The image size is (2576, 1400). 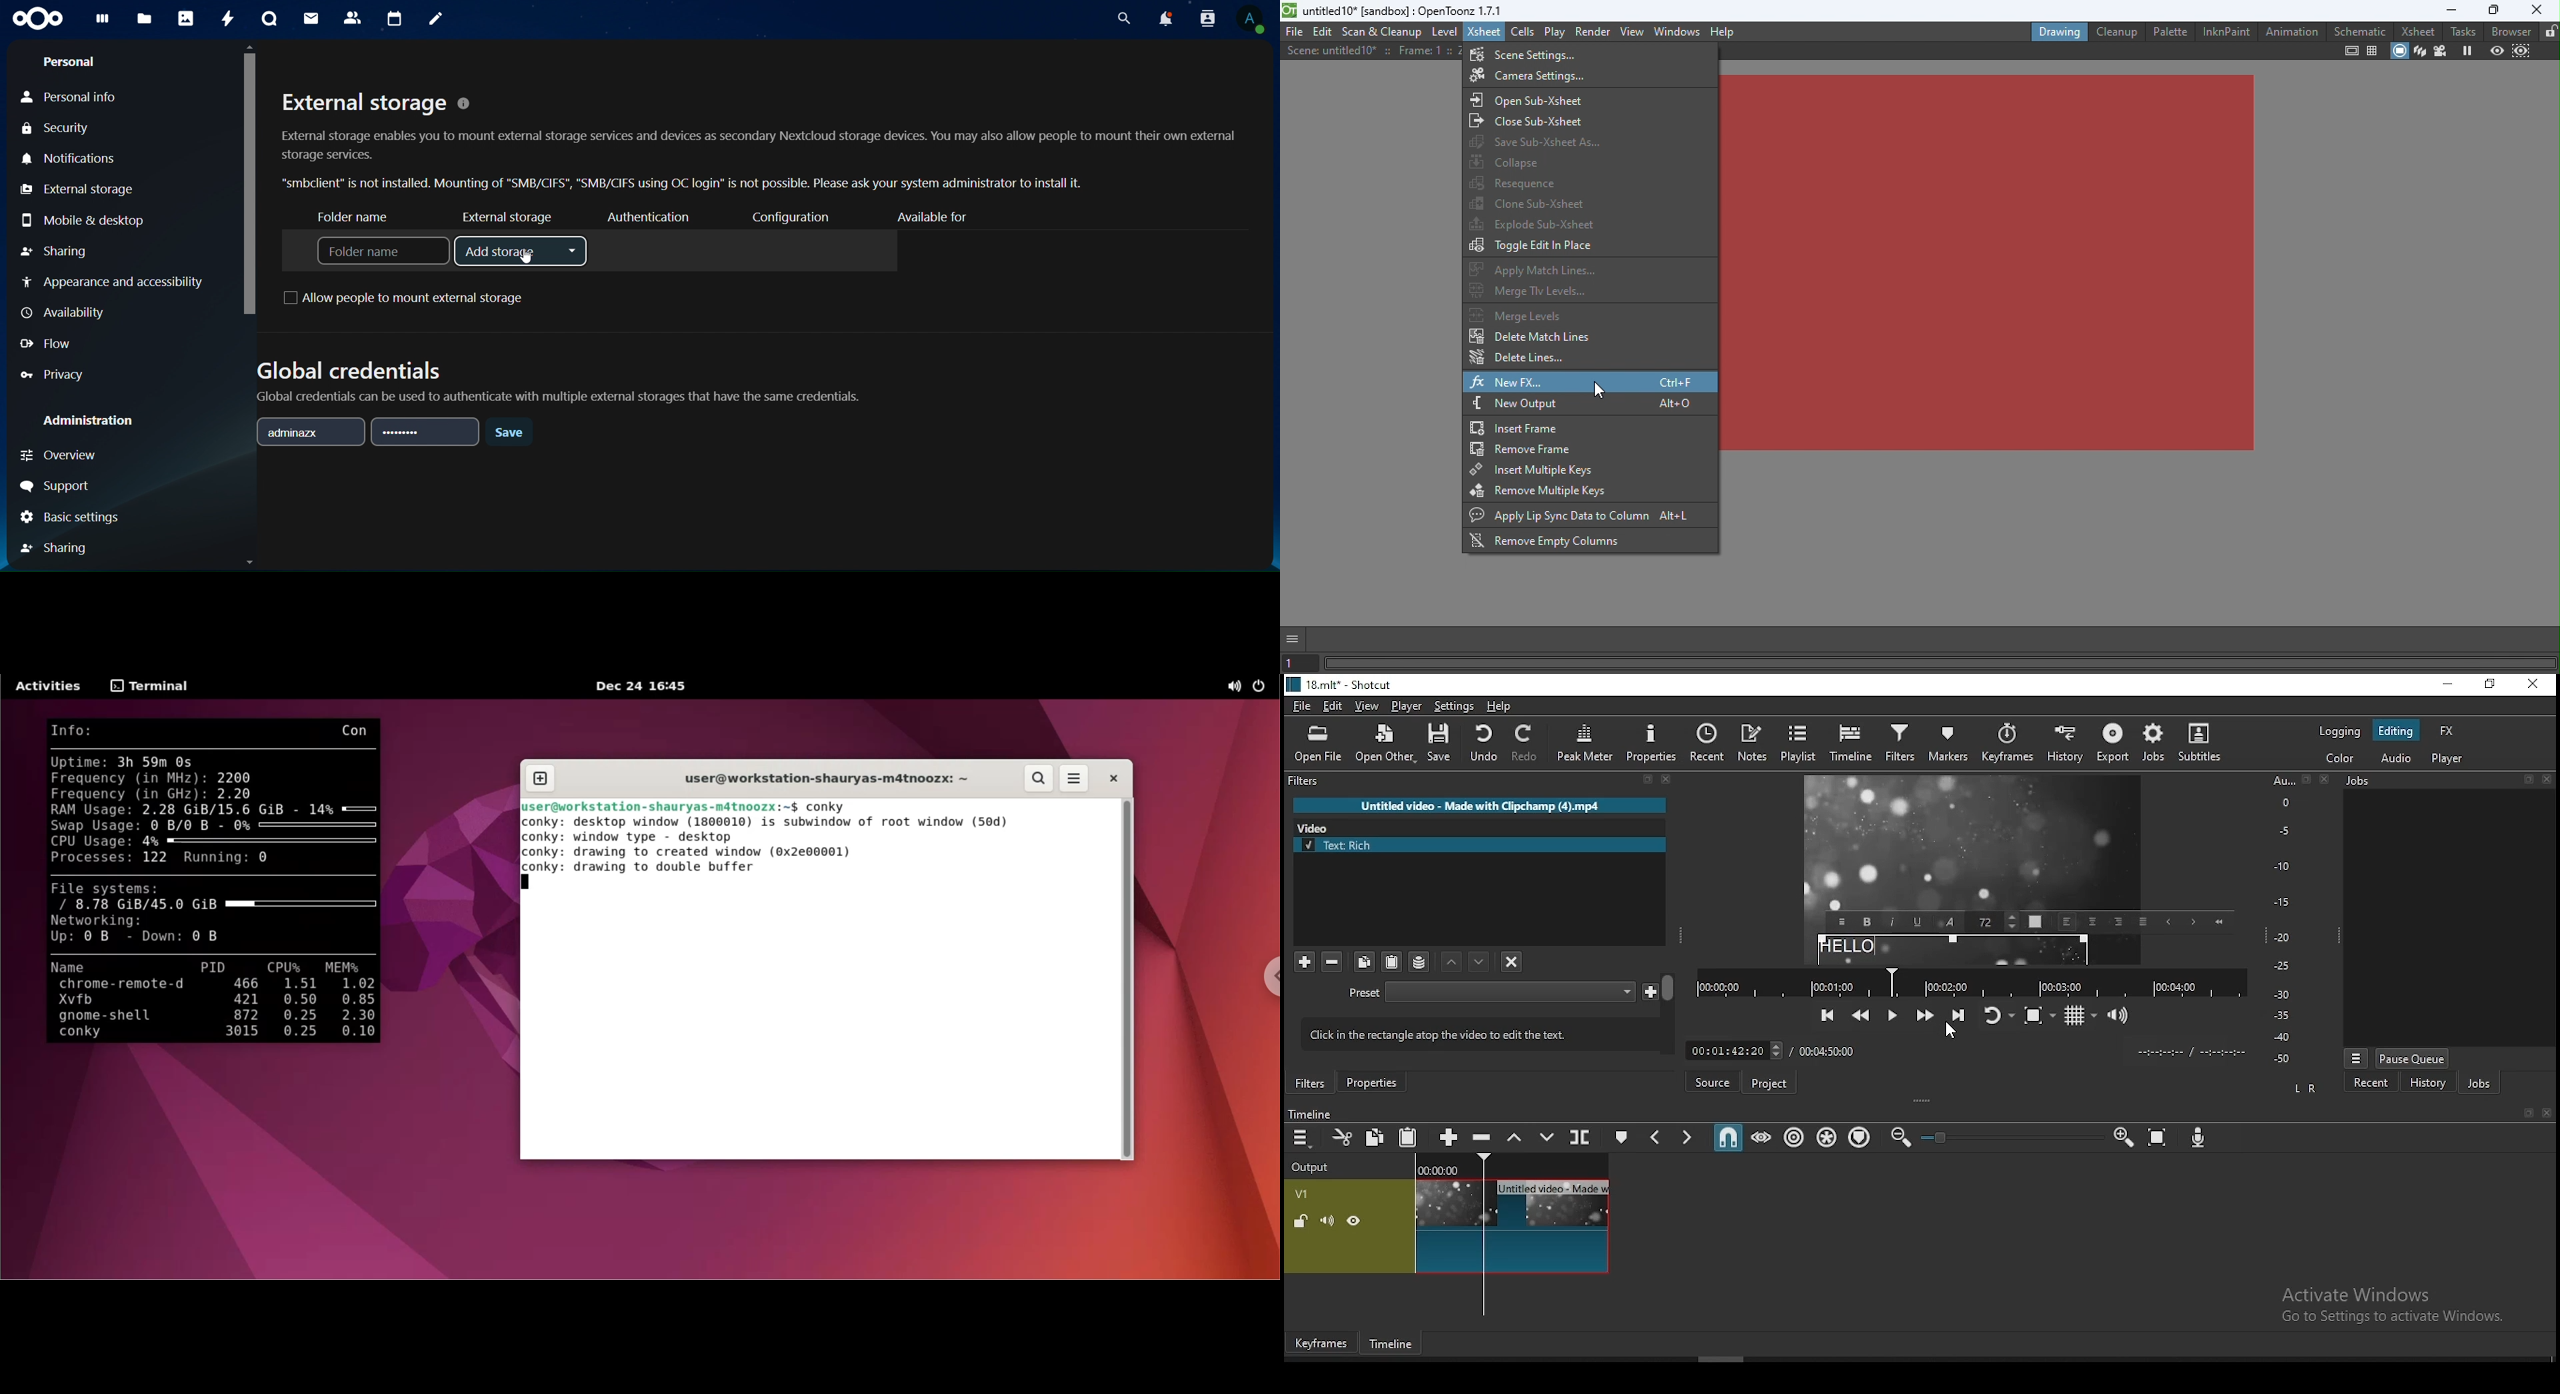 I want to click on mobile & desktop, so click(x=83, y=219).